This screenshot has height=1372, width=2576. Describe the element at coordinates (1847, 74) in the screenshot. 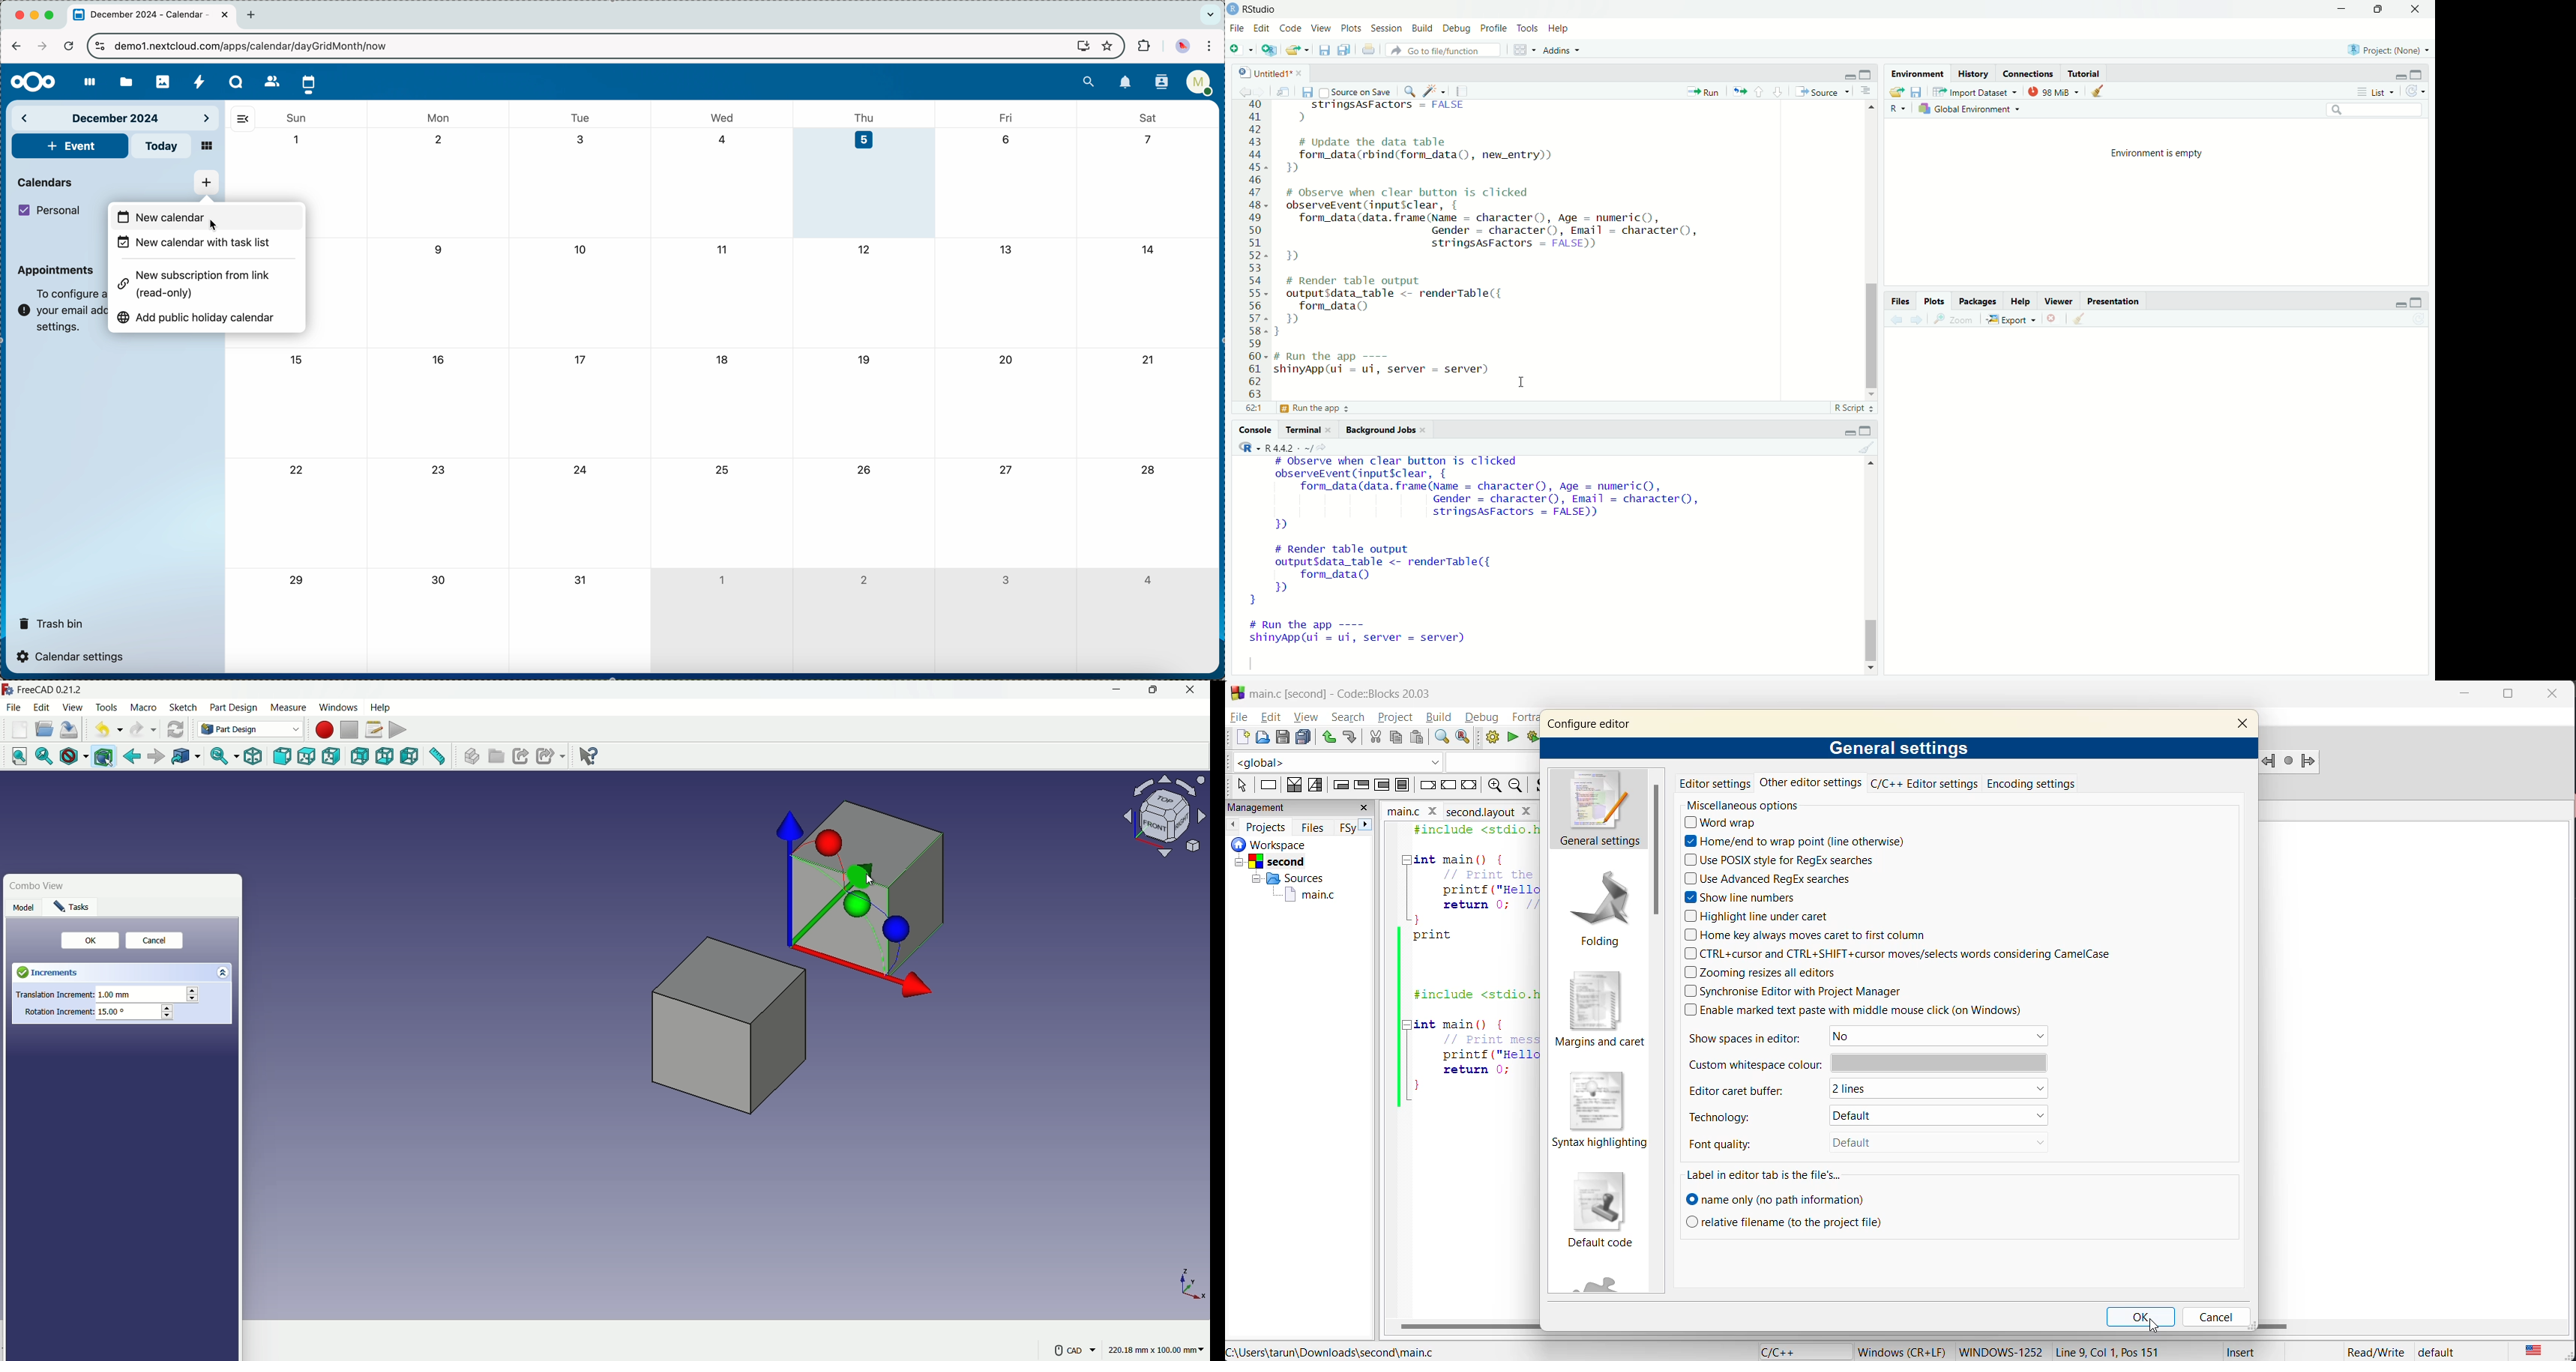

I see `minimize` at that location.